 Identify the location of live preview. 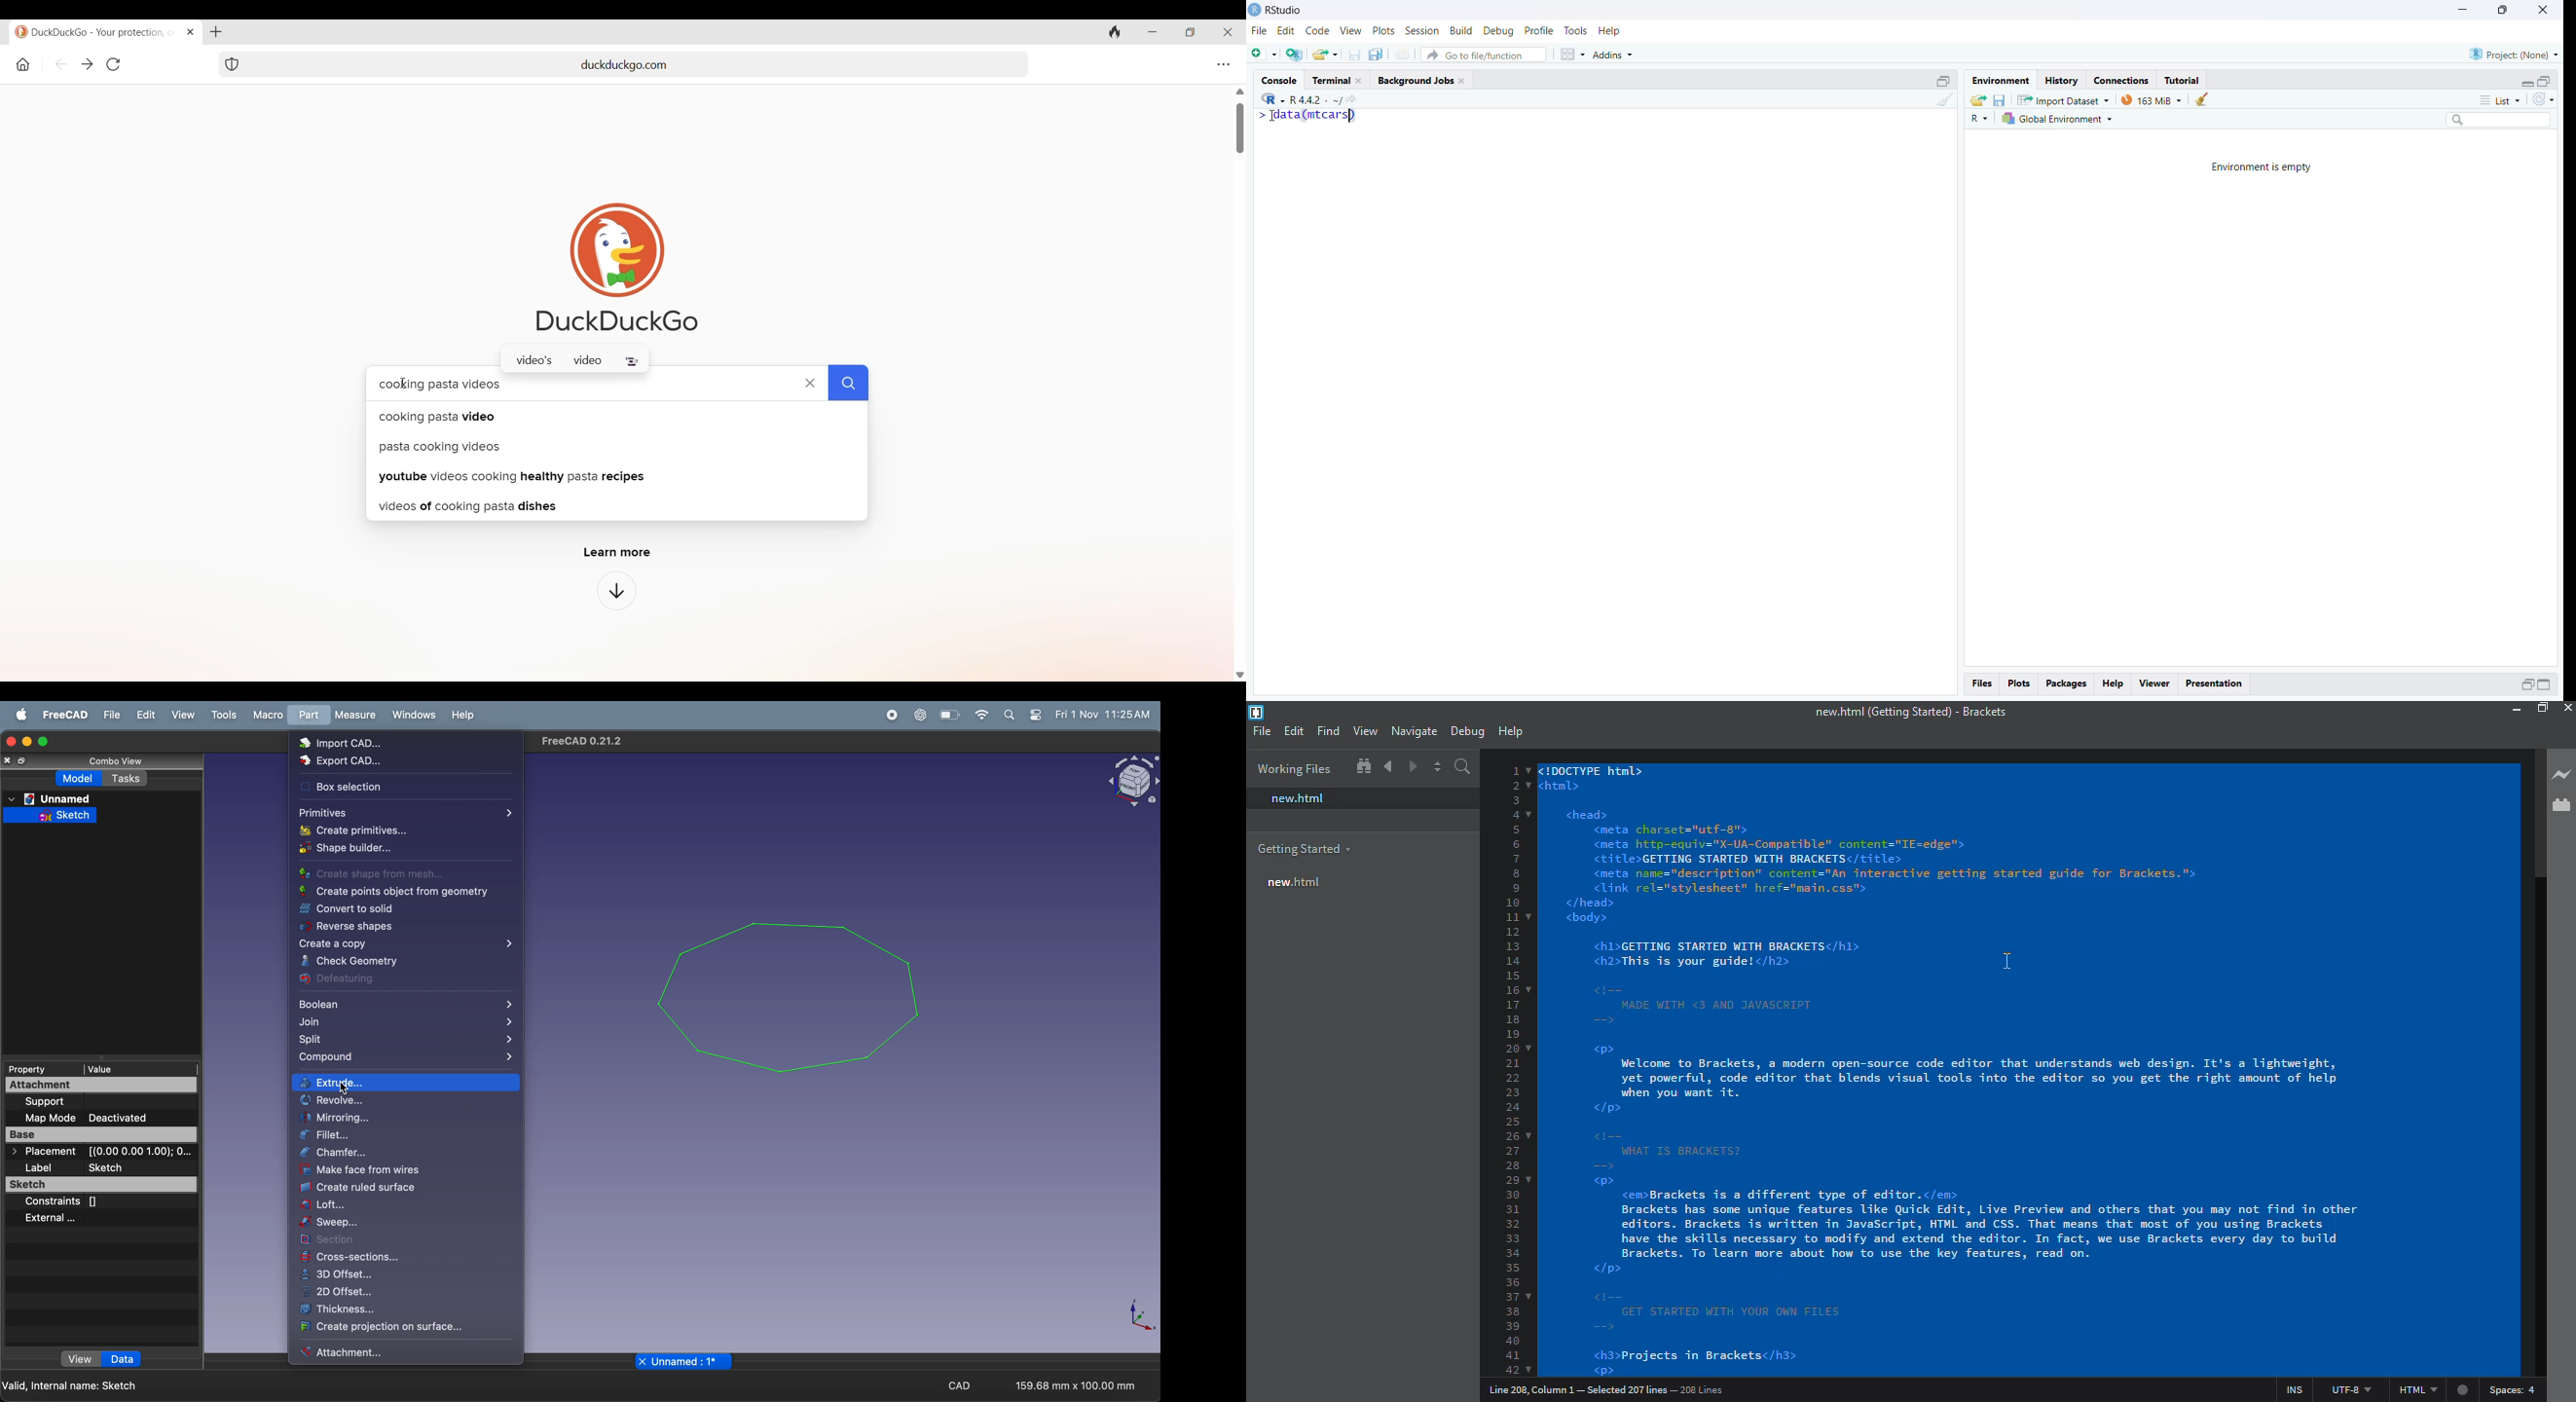
(2559, 775).